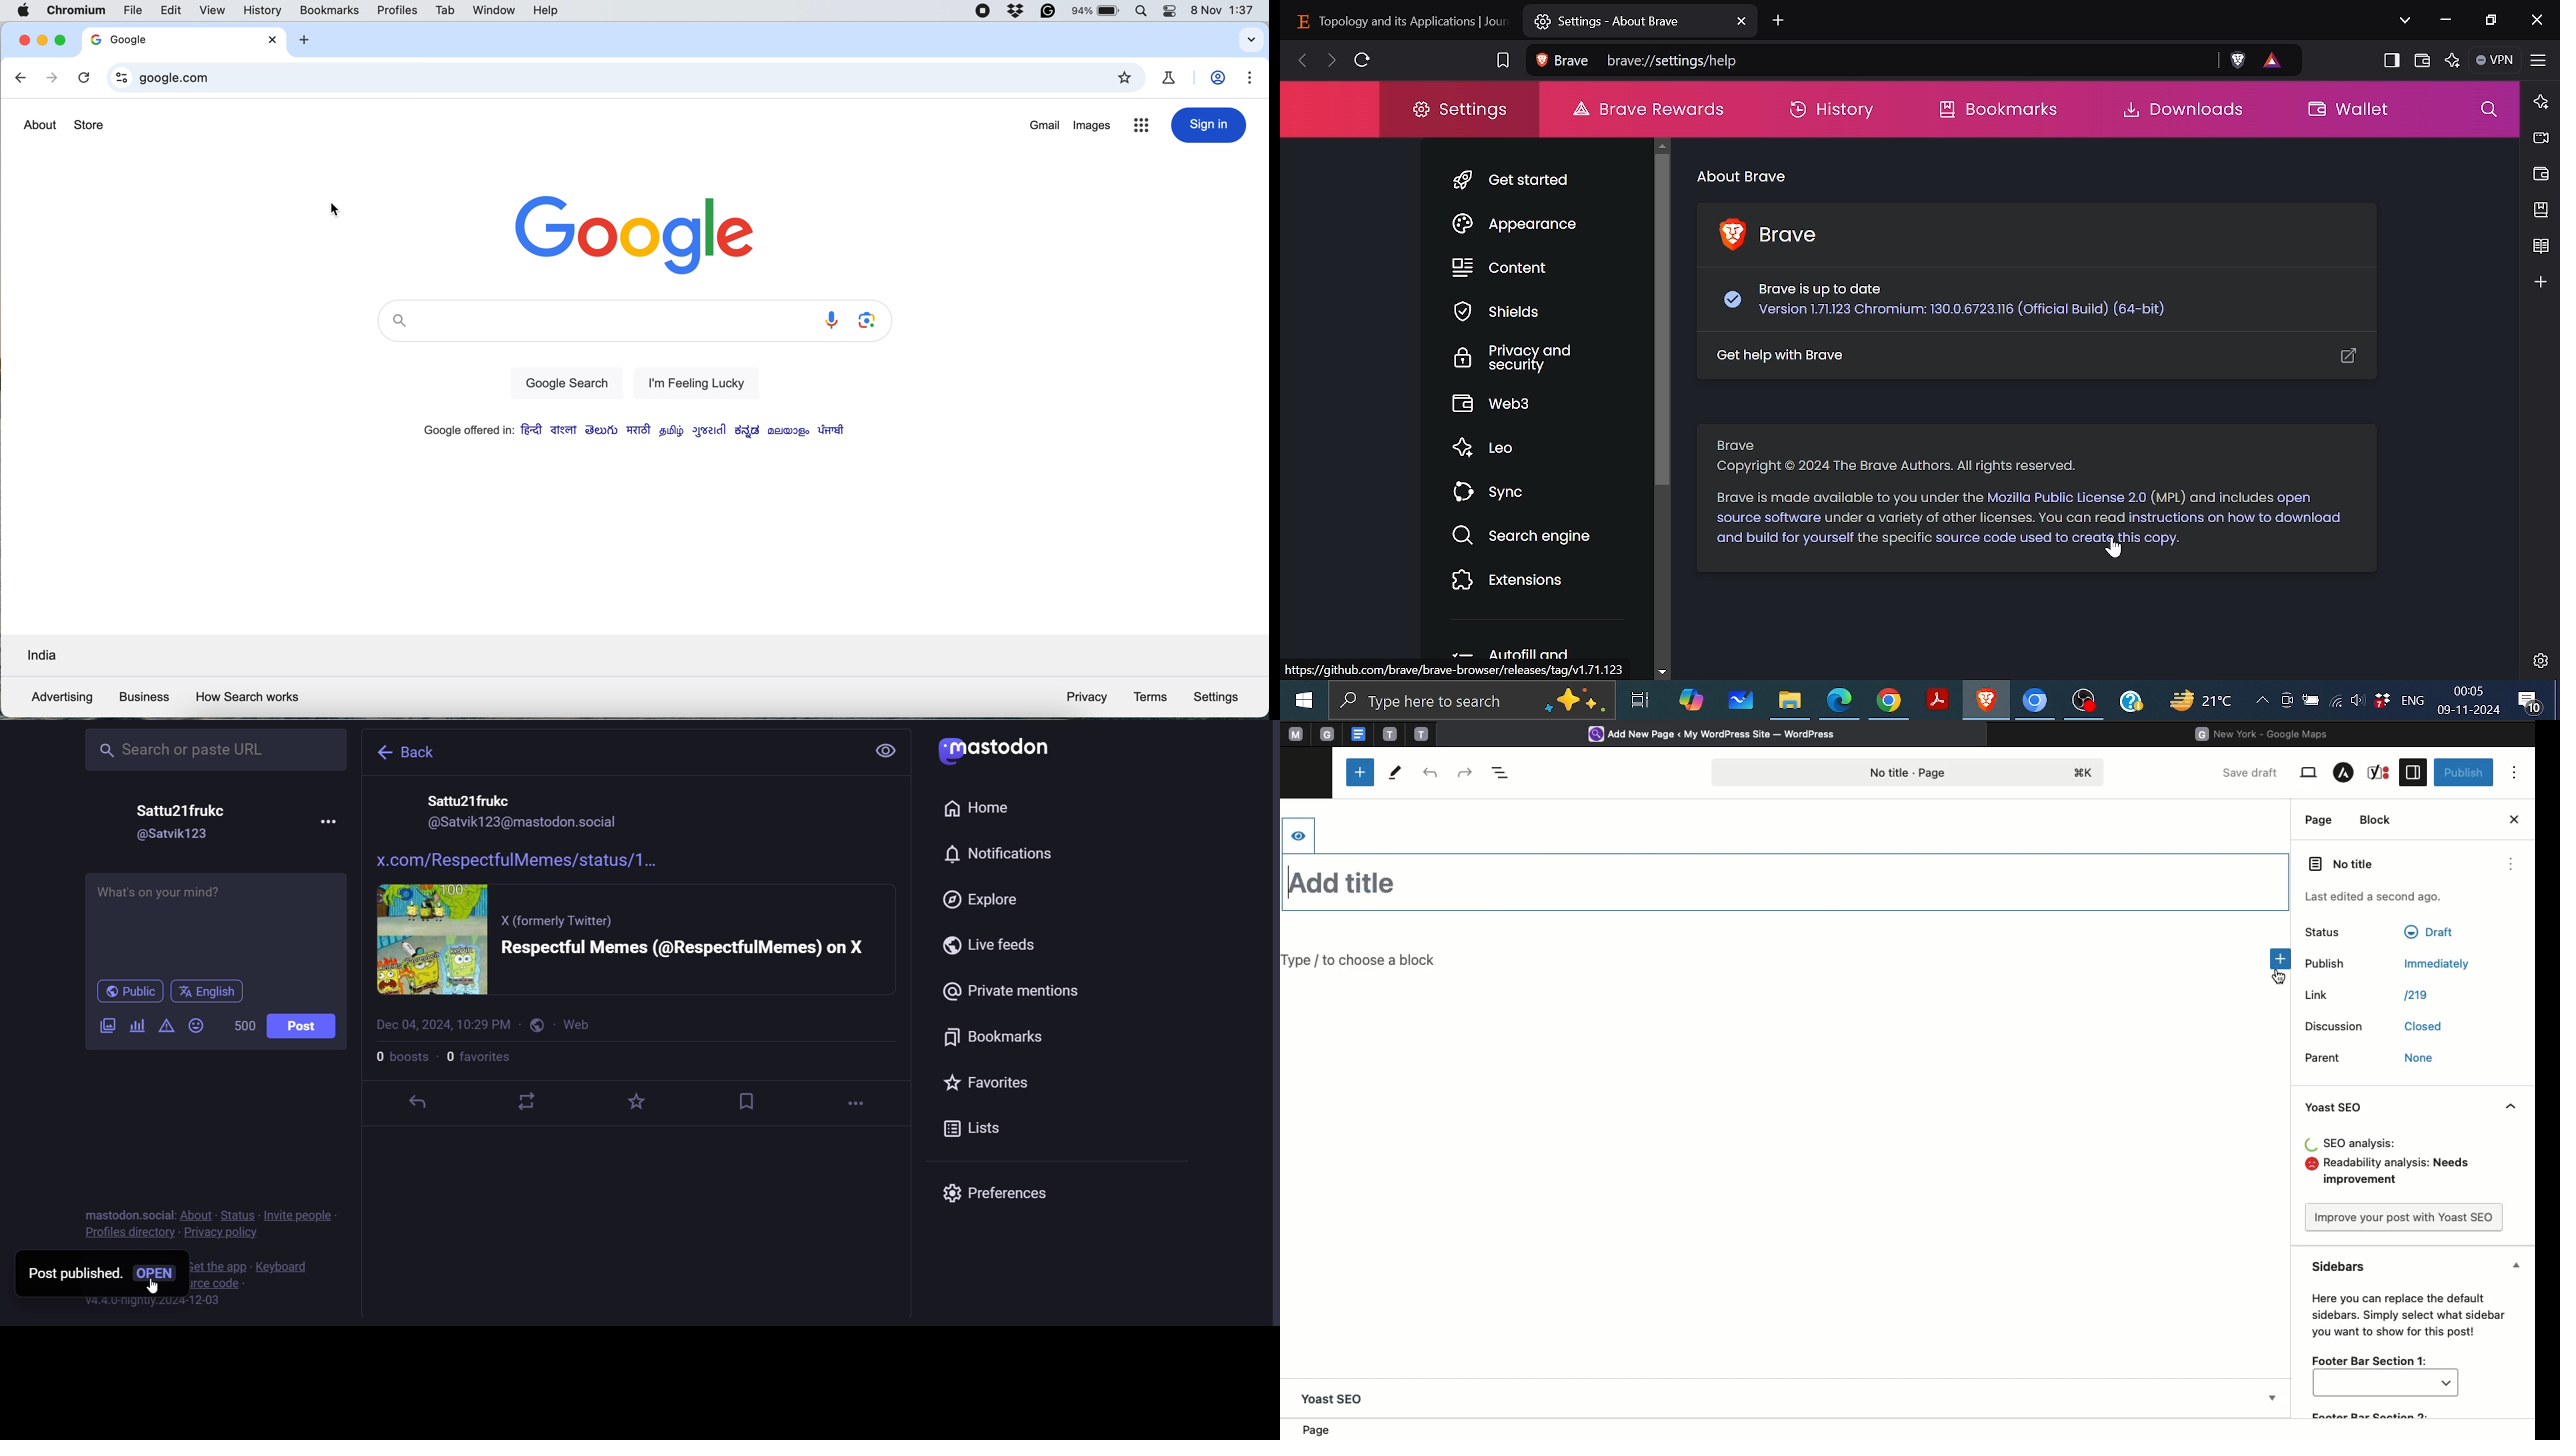 The image size is (2576, 1456). Describe the element at coordinates (59, 698) in the screenshot. I see `advertising` at that location.